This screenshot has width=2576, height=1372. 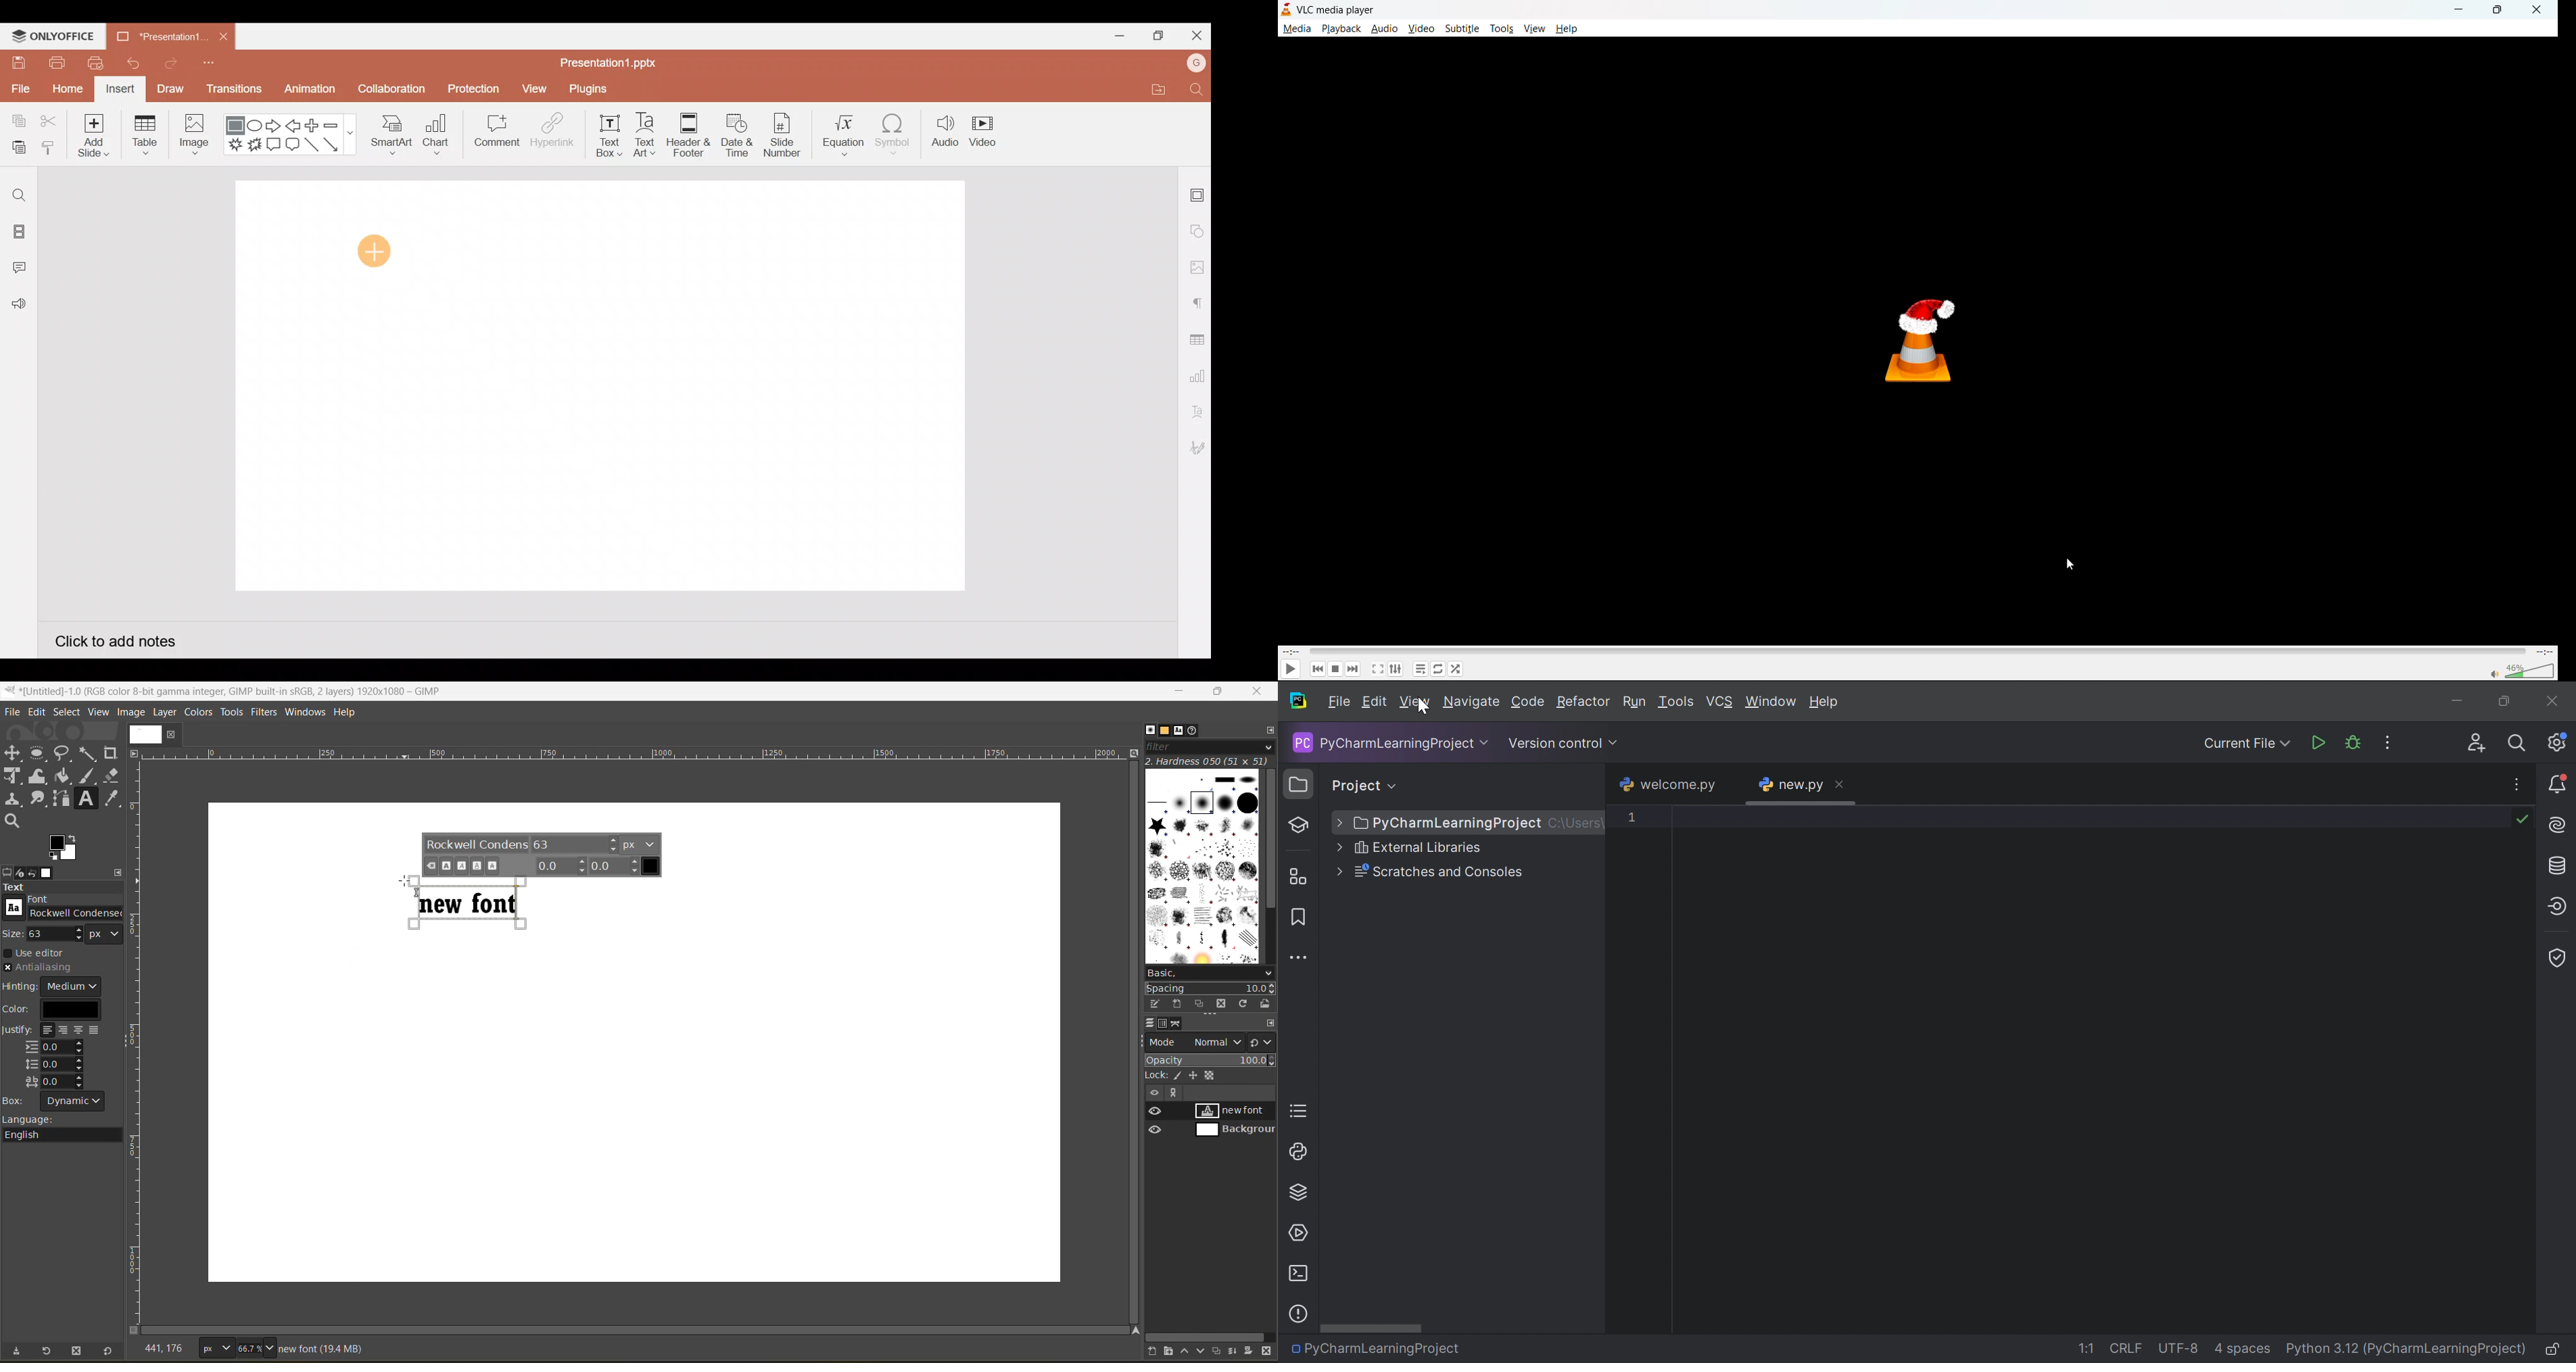 What do you see at coordinates (166, 712) in the screenshot?
I see `layer` at bounding box center [166, 712].